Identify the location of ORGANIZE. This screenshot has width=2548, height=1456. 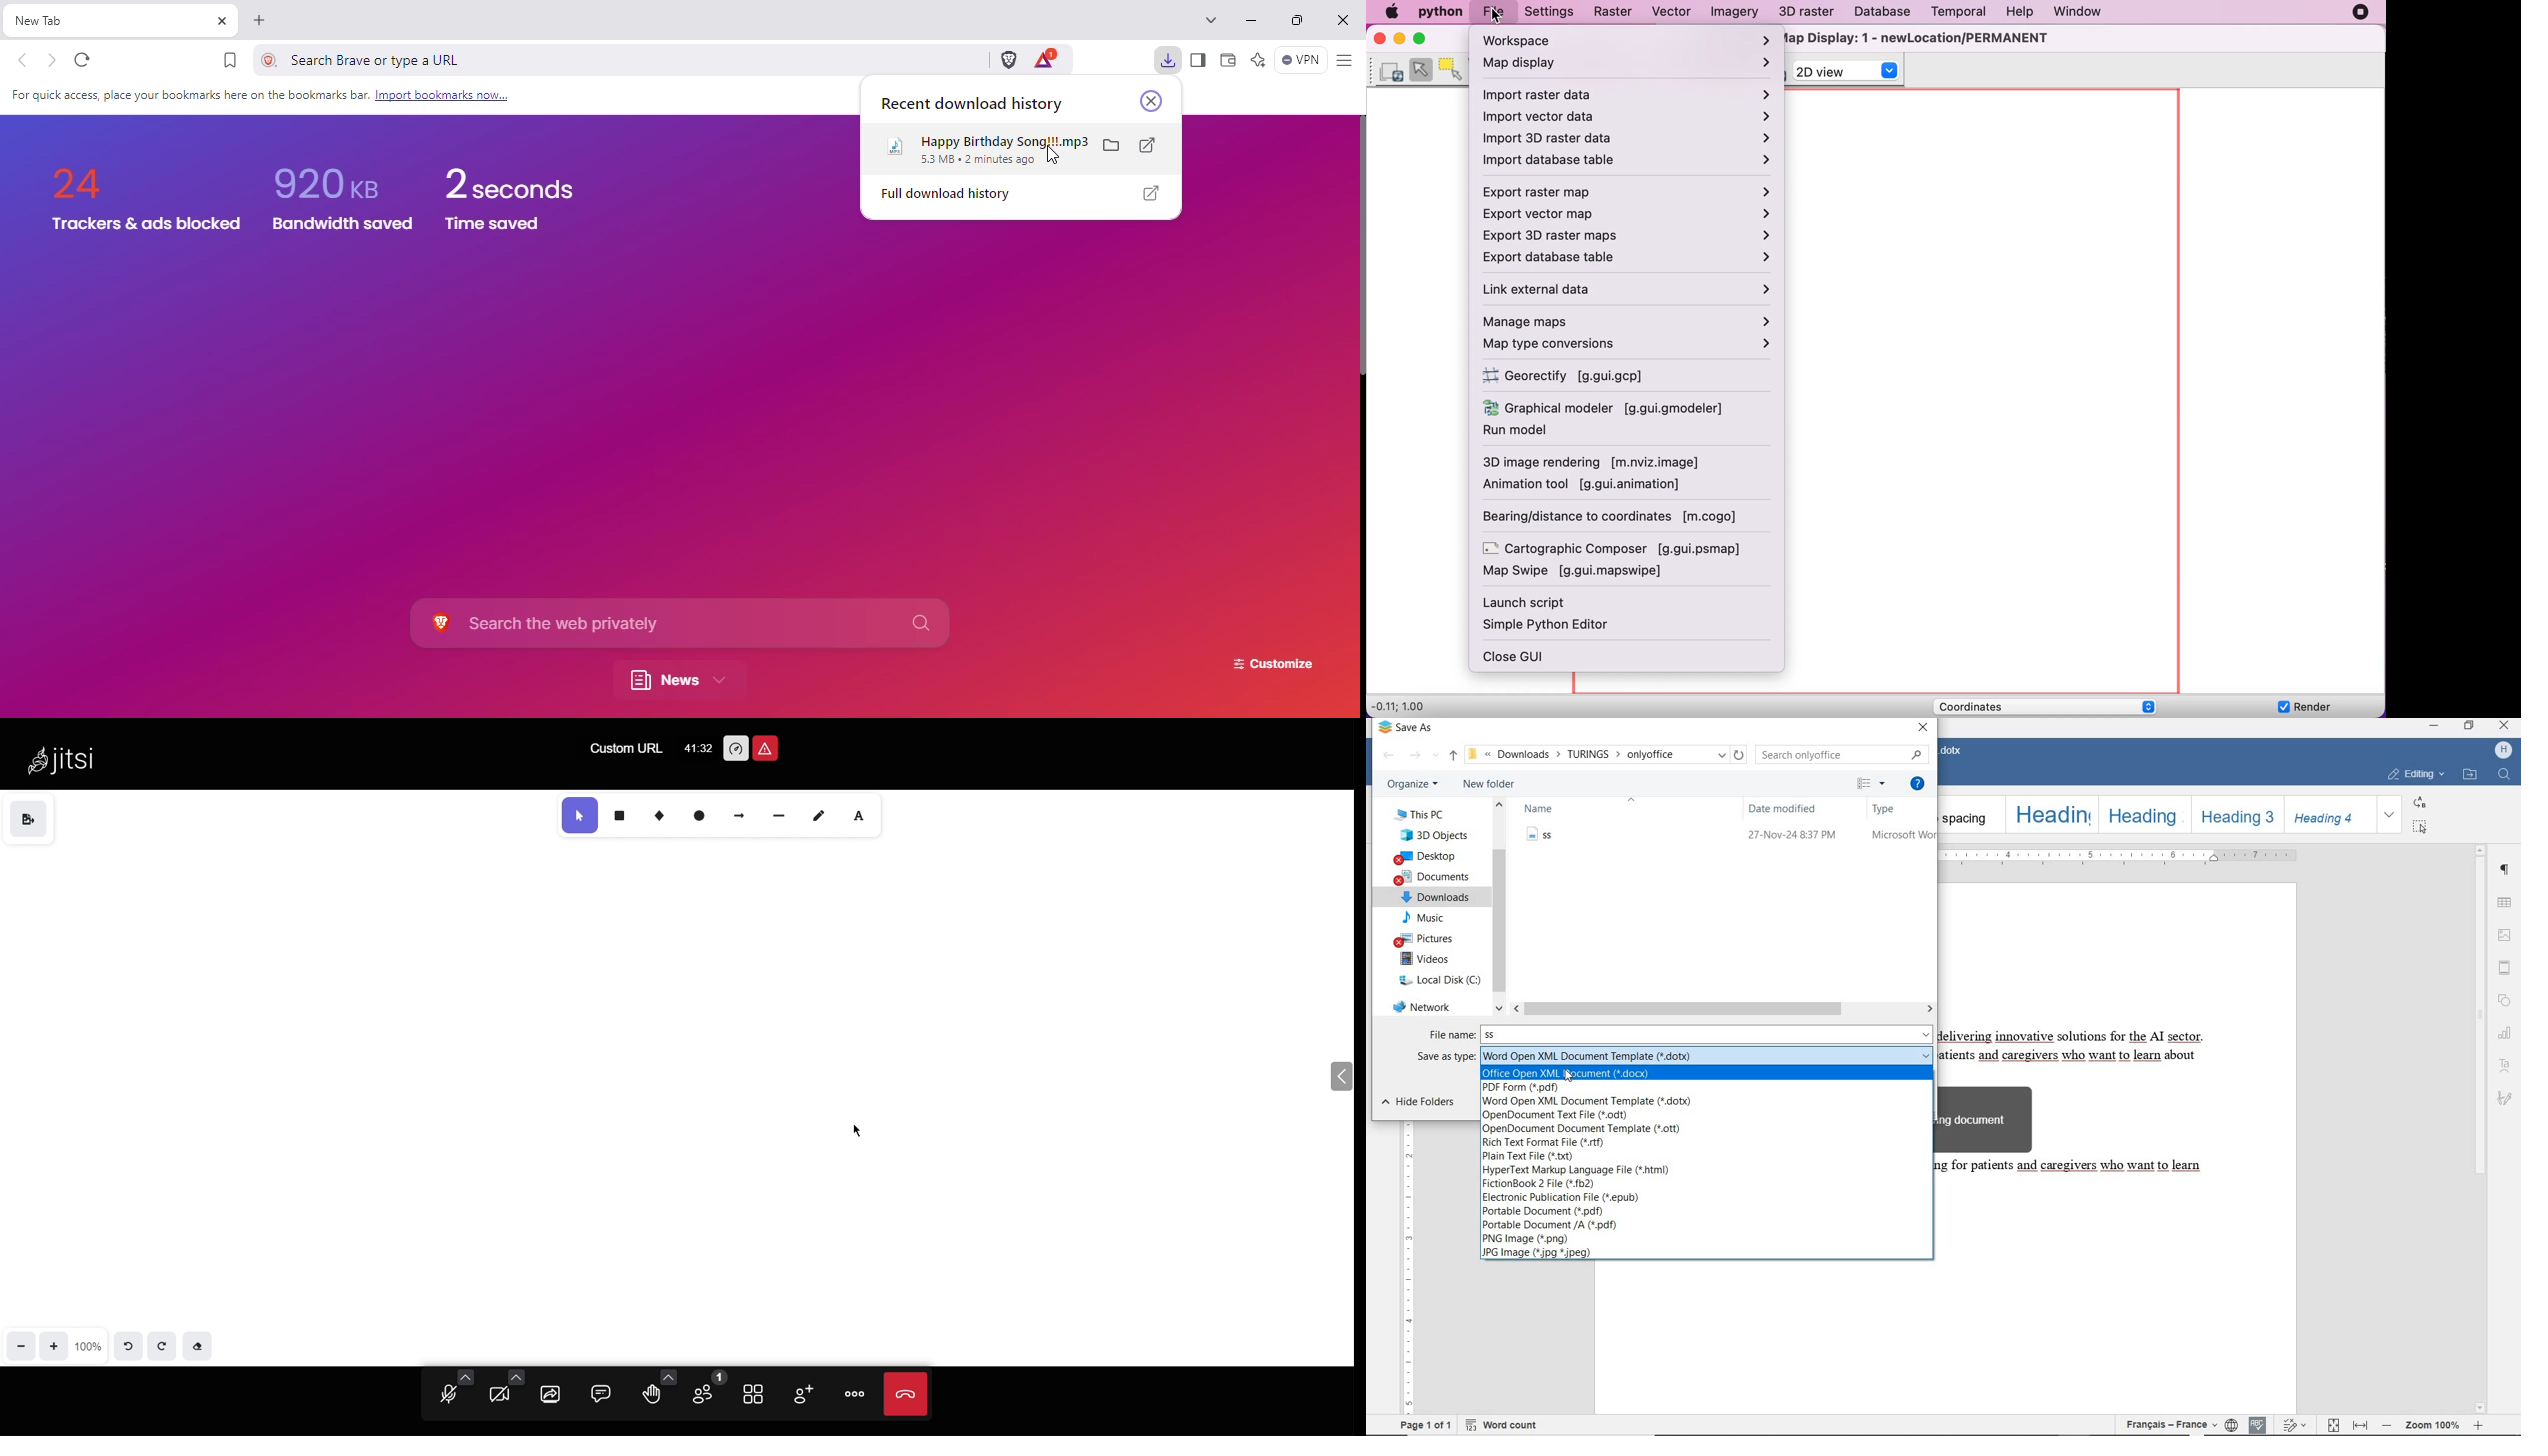
(1412, 785).